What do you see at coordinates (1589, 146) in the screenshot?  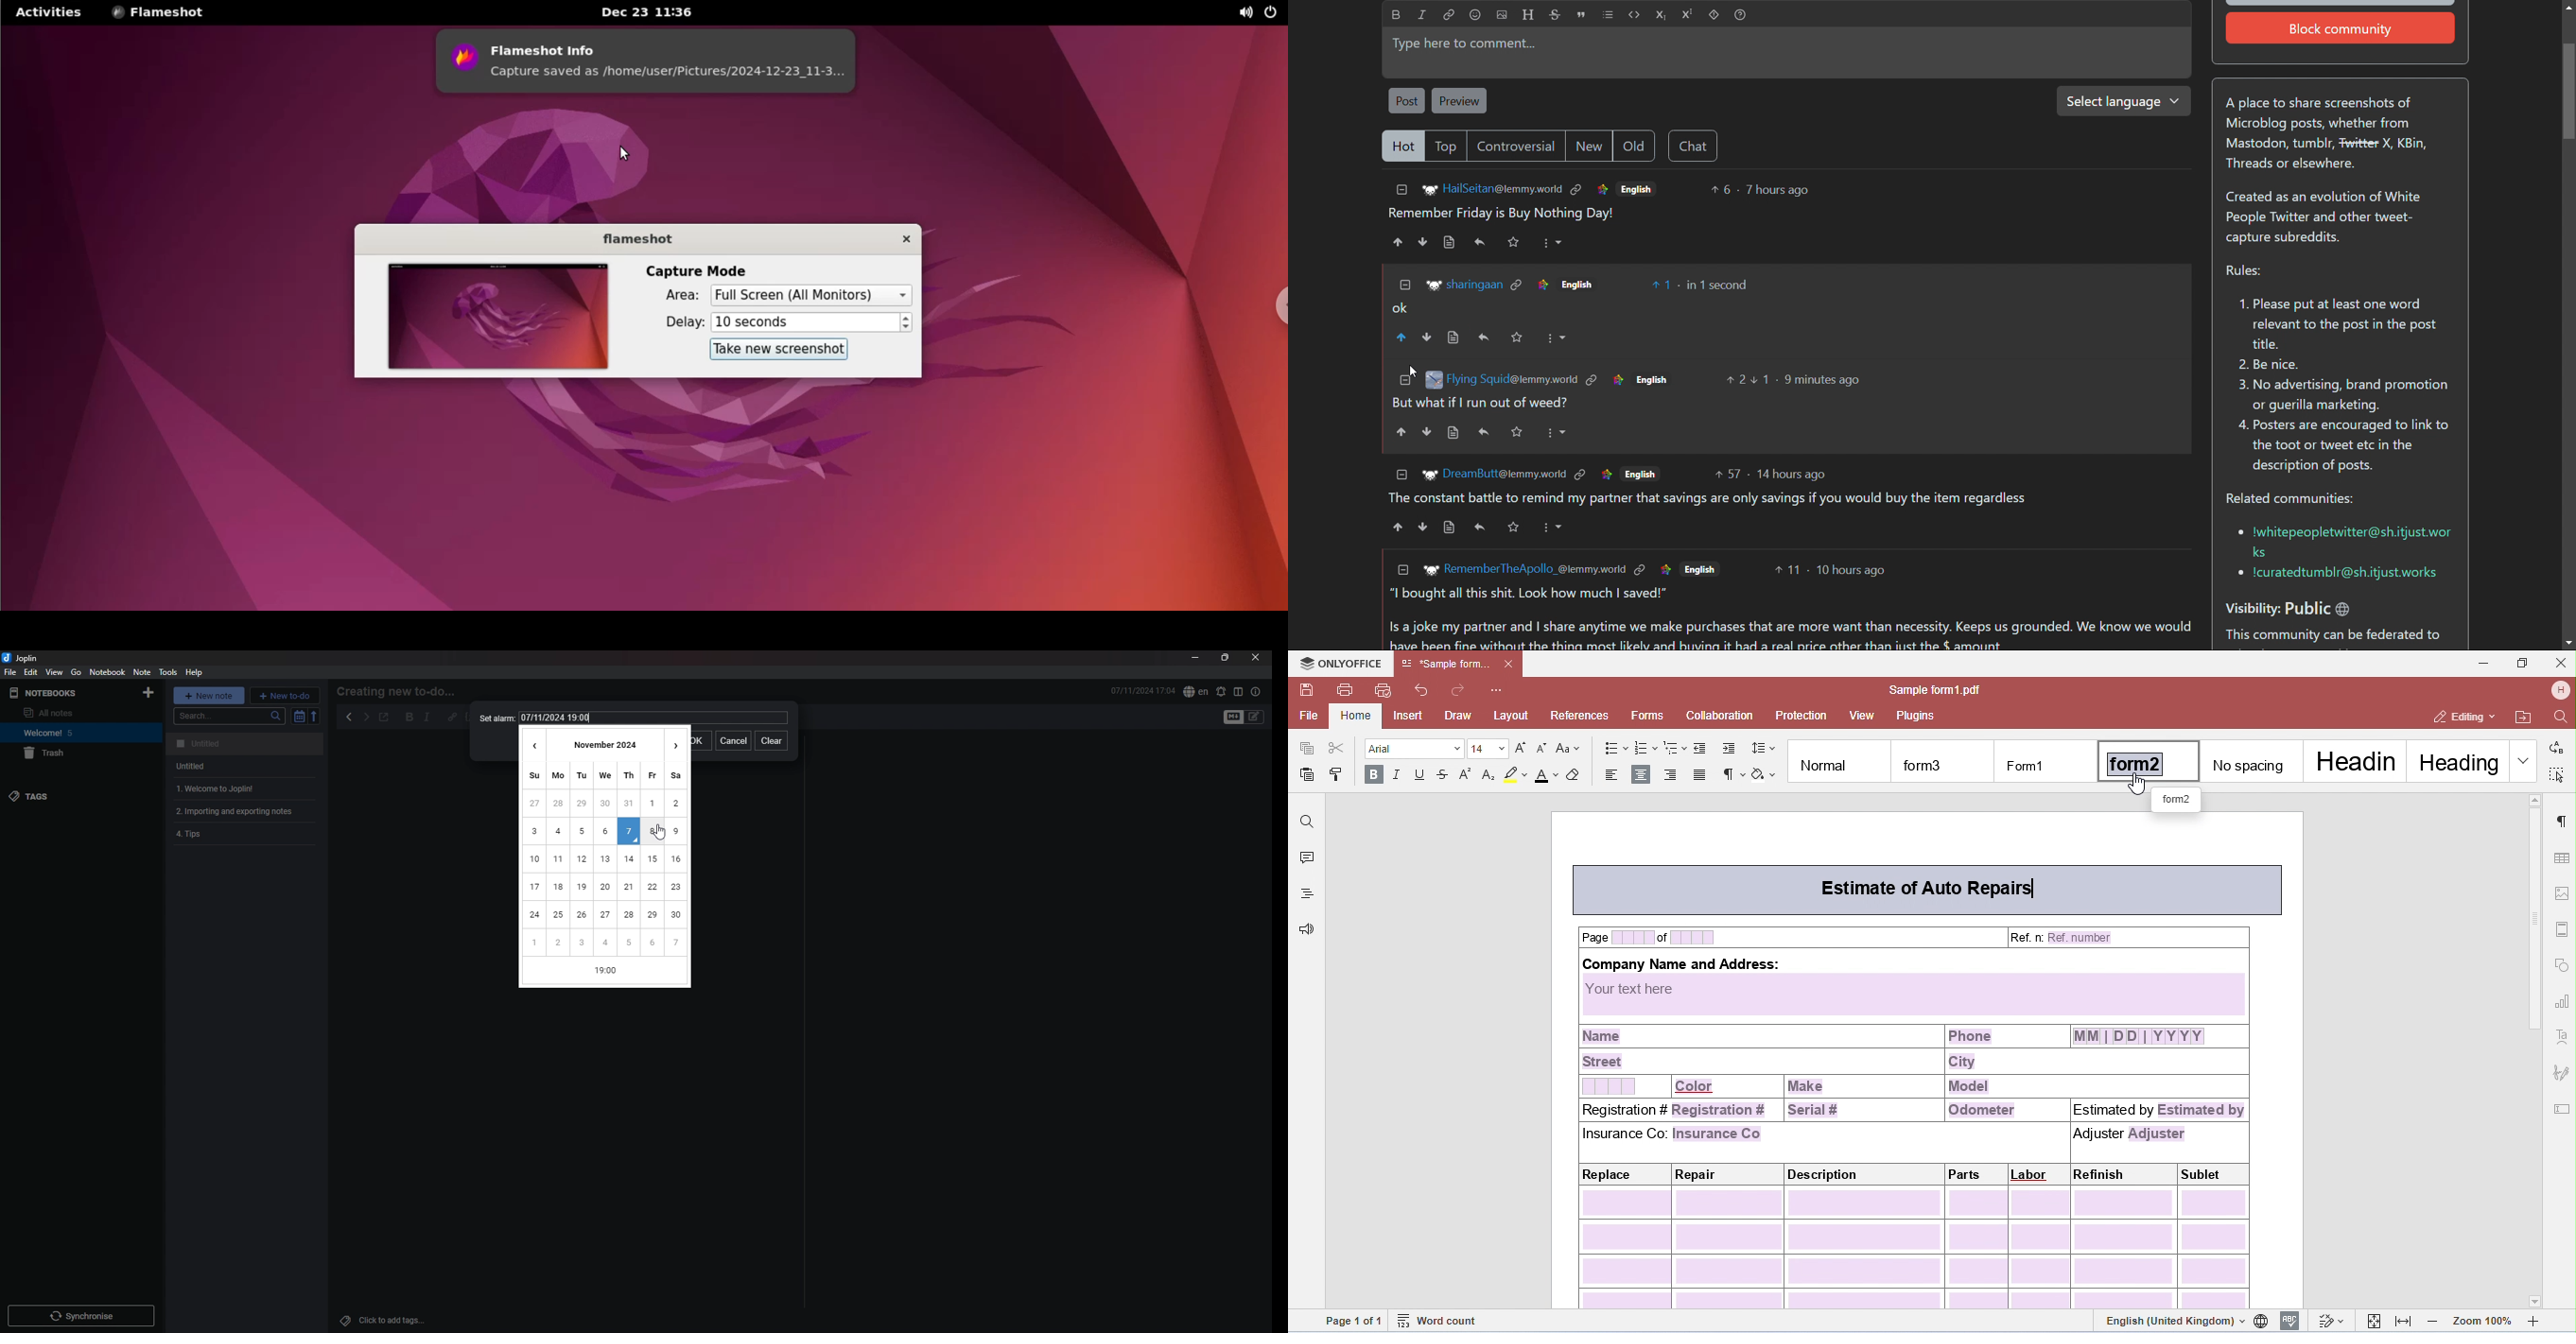 I see `new` at bounding box center [1589, 146].